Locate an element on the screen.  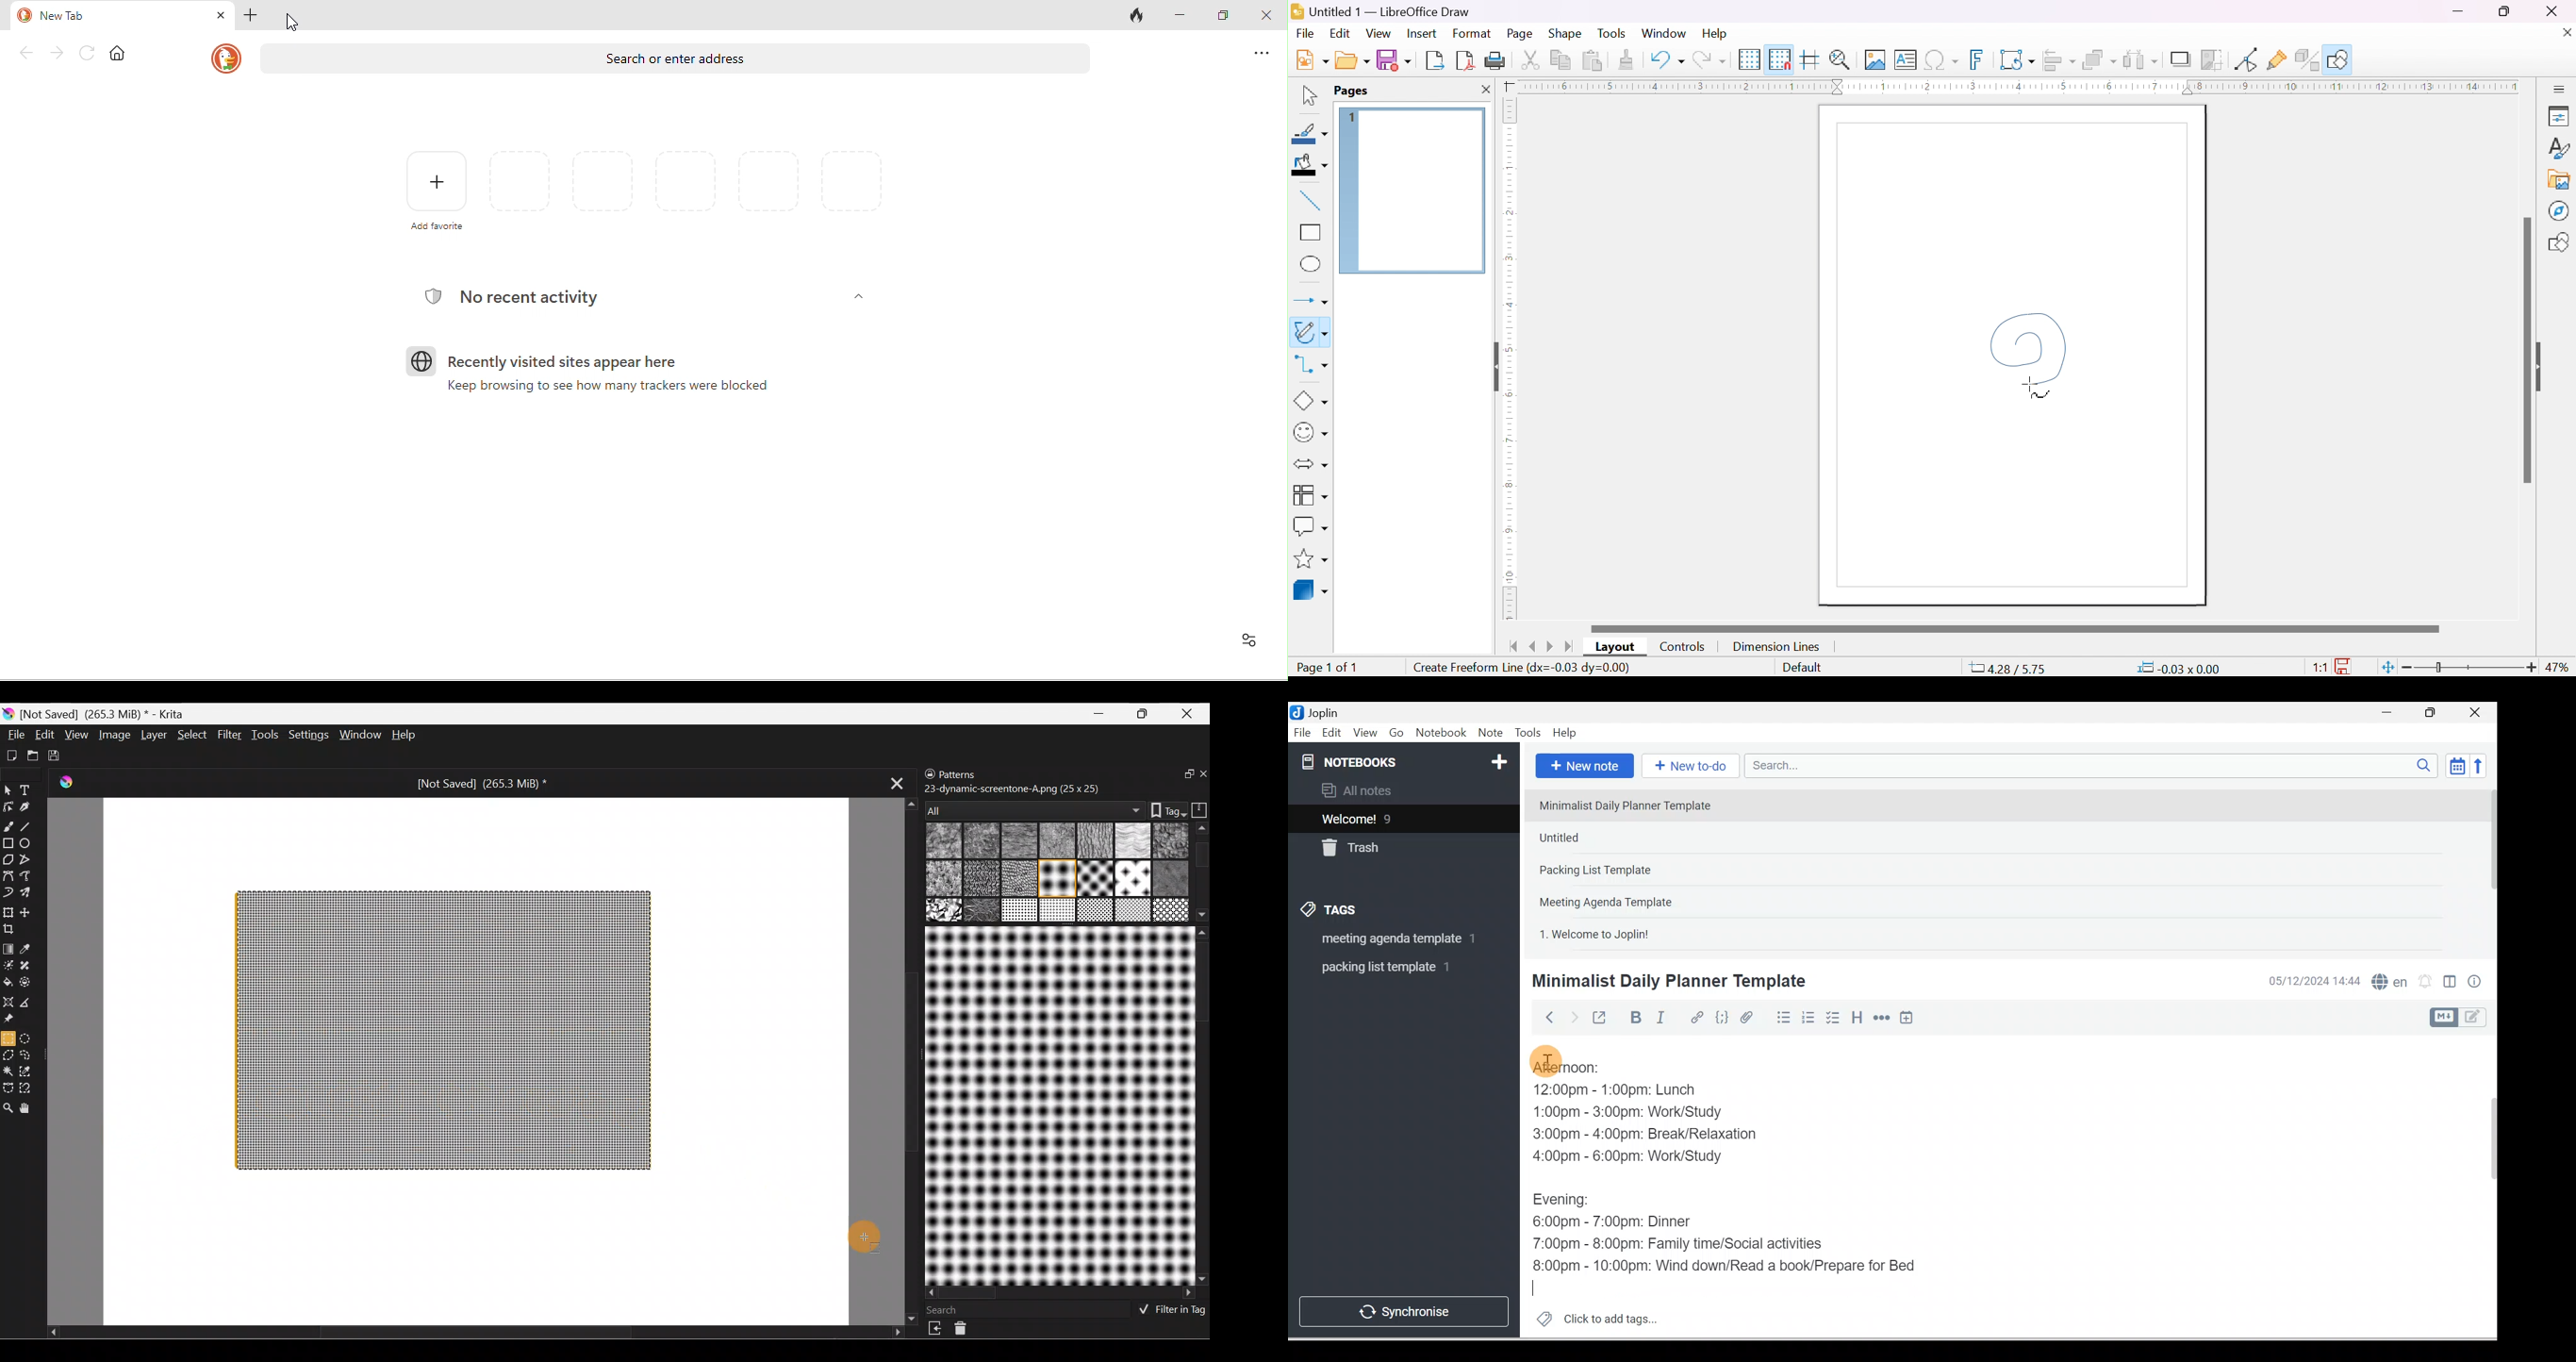
08 Bump-relief.png is located at coordinates (947, 880).